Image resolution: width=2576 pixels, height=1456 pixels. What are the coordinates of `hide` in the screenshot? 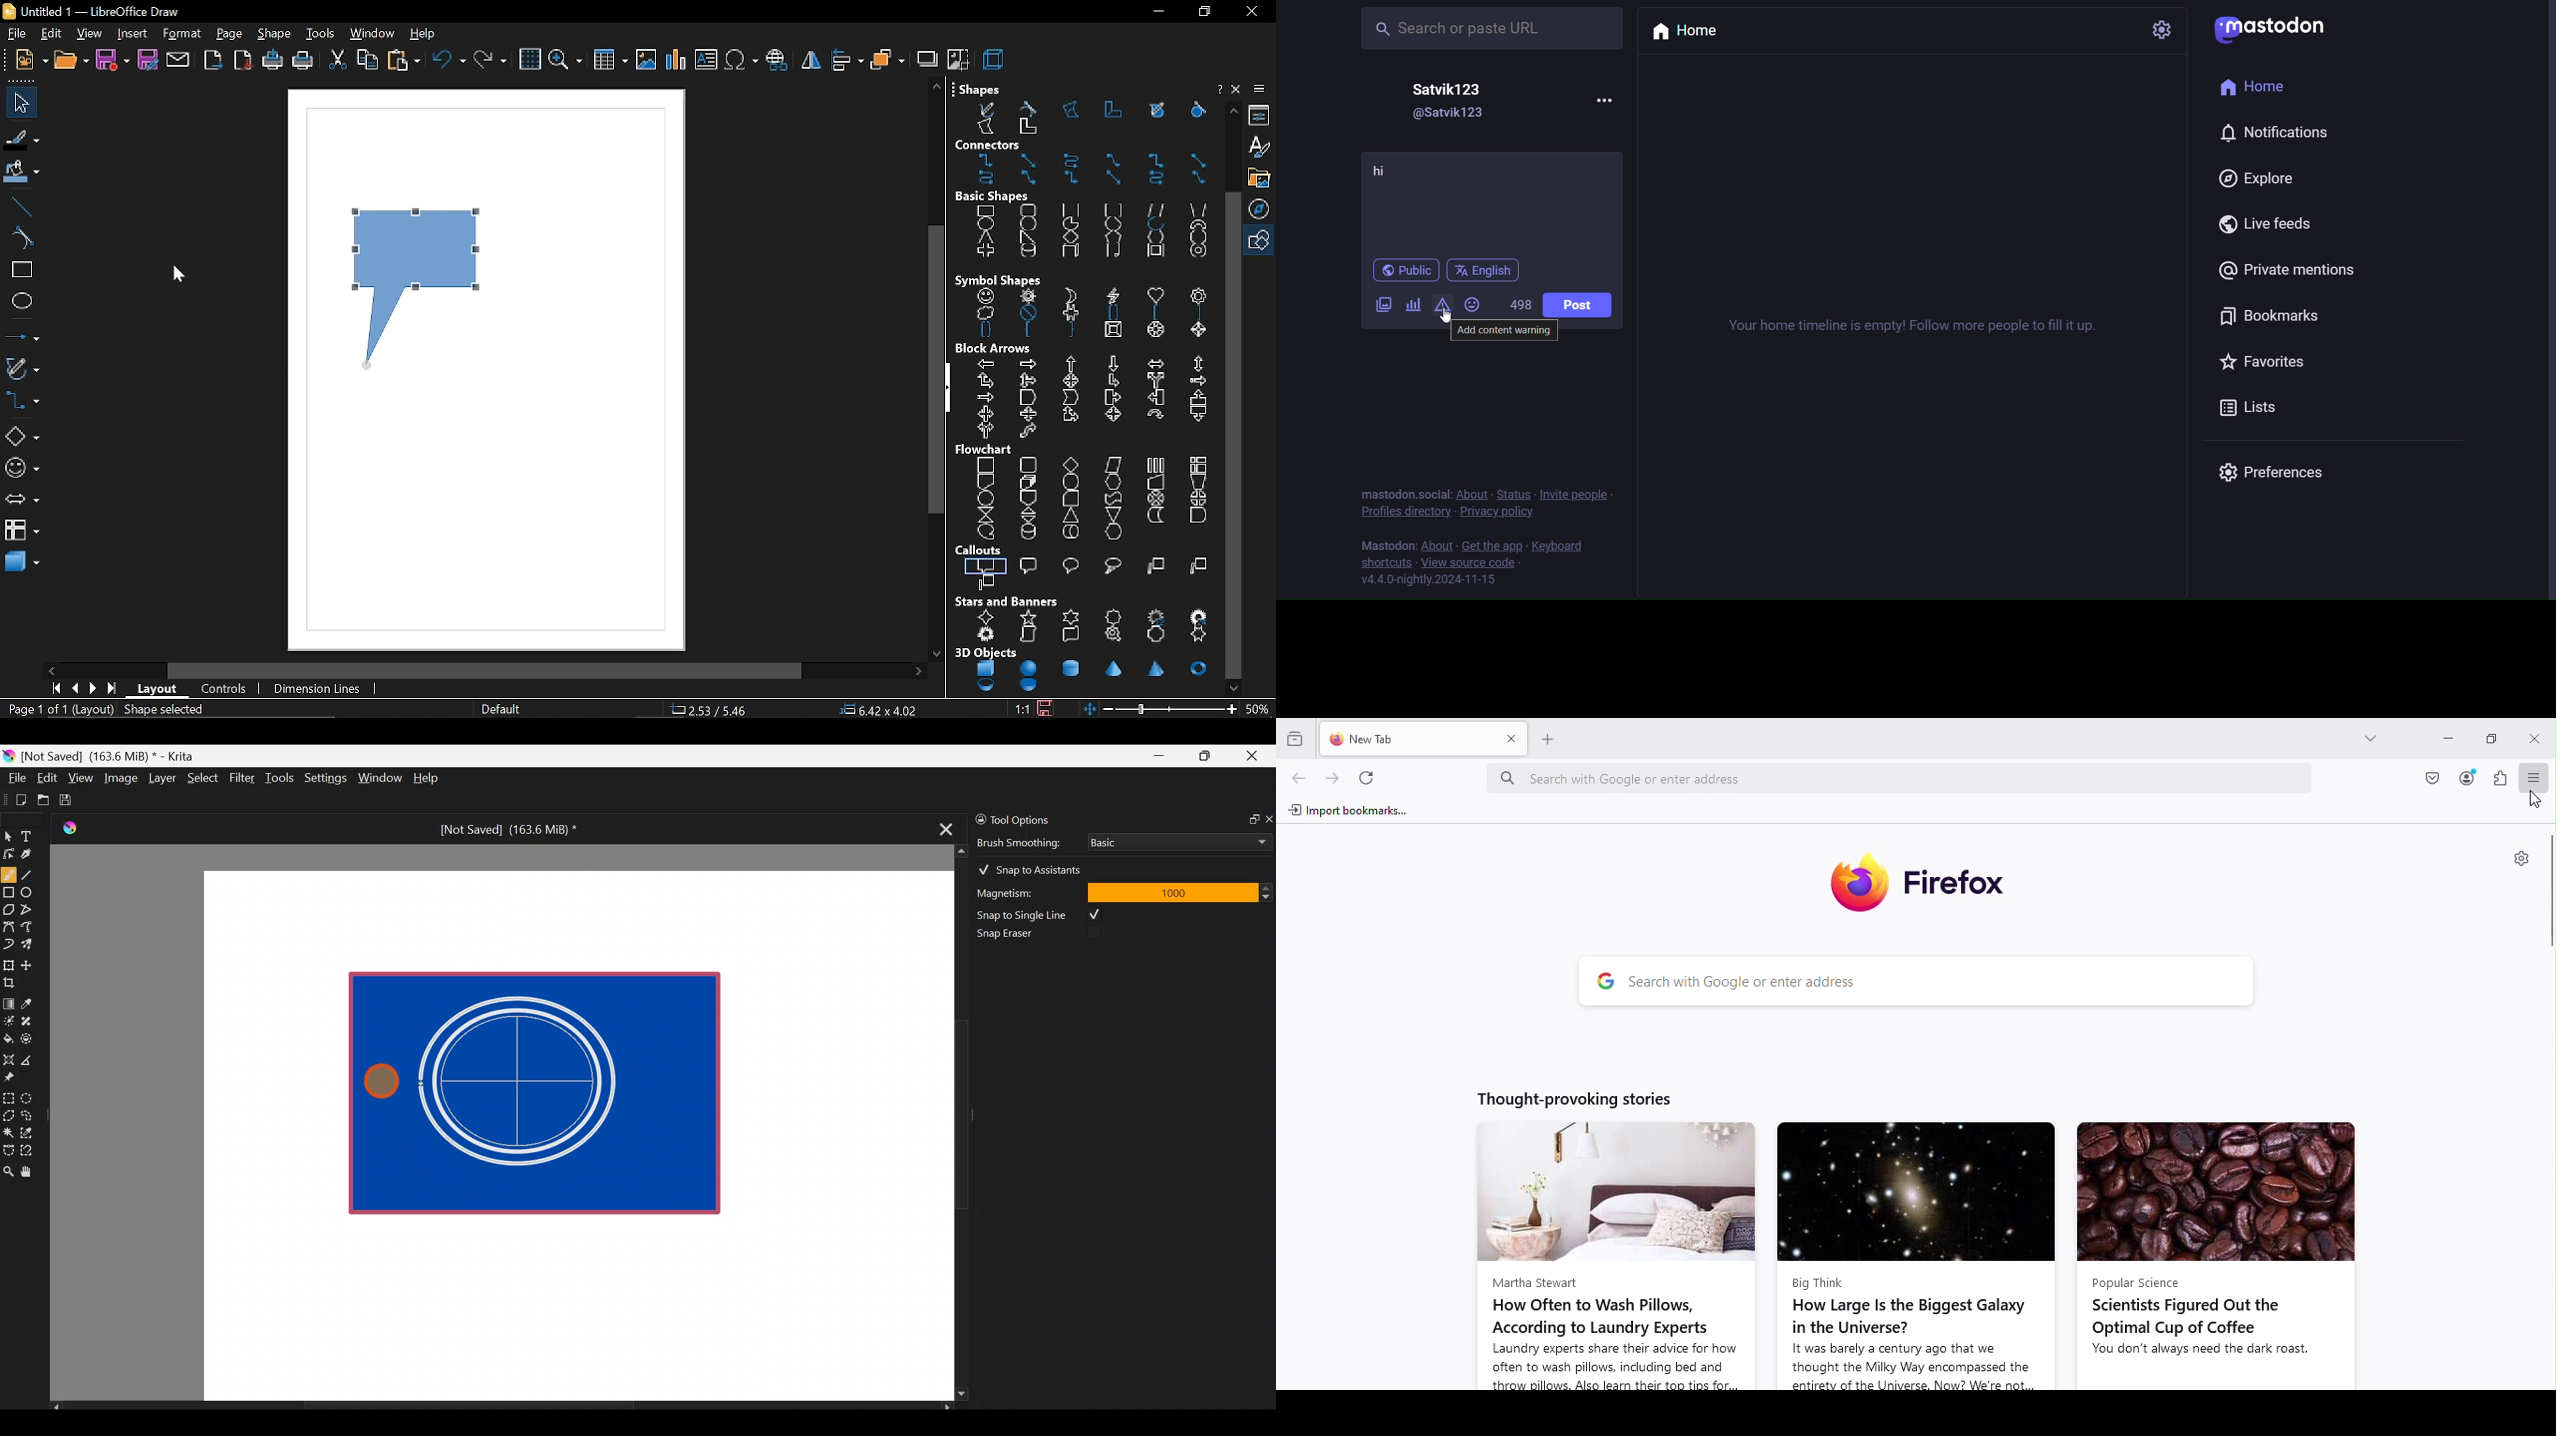 It's located at (948, 389).